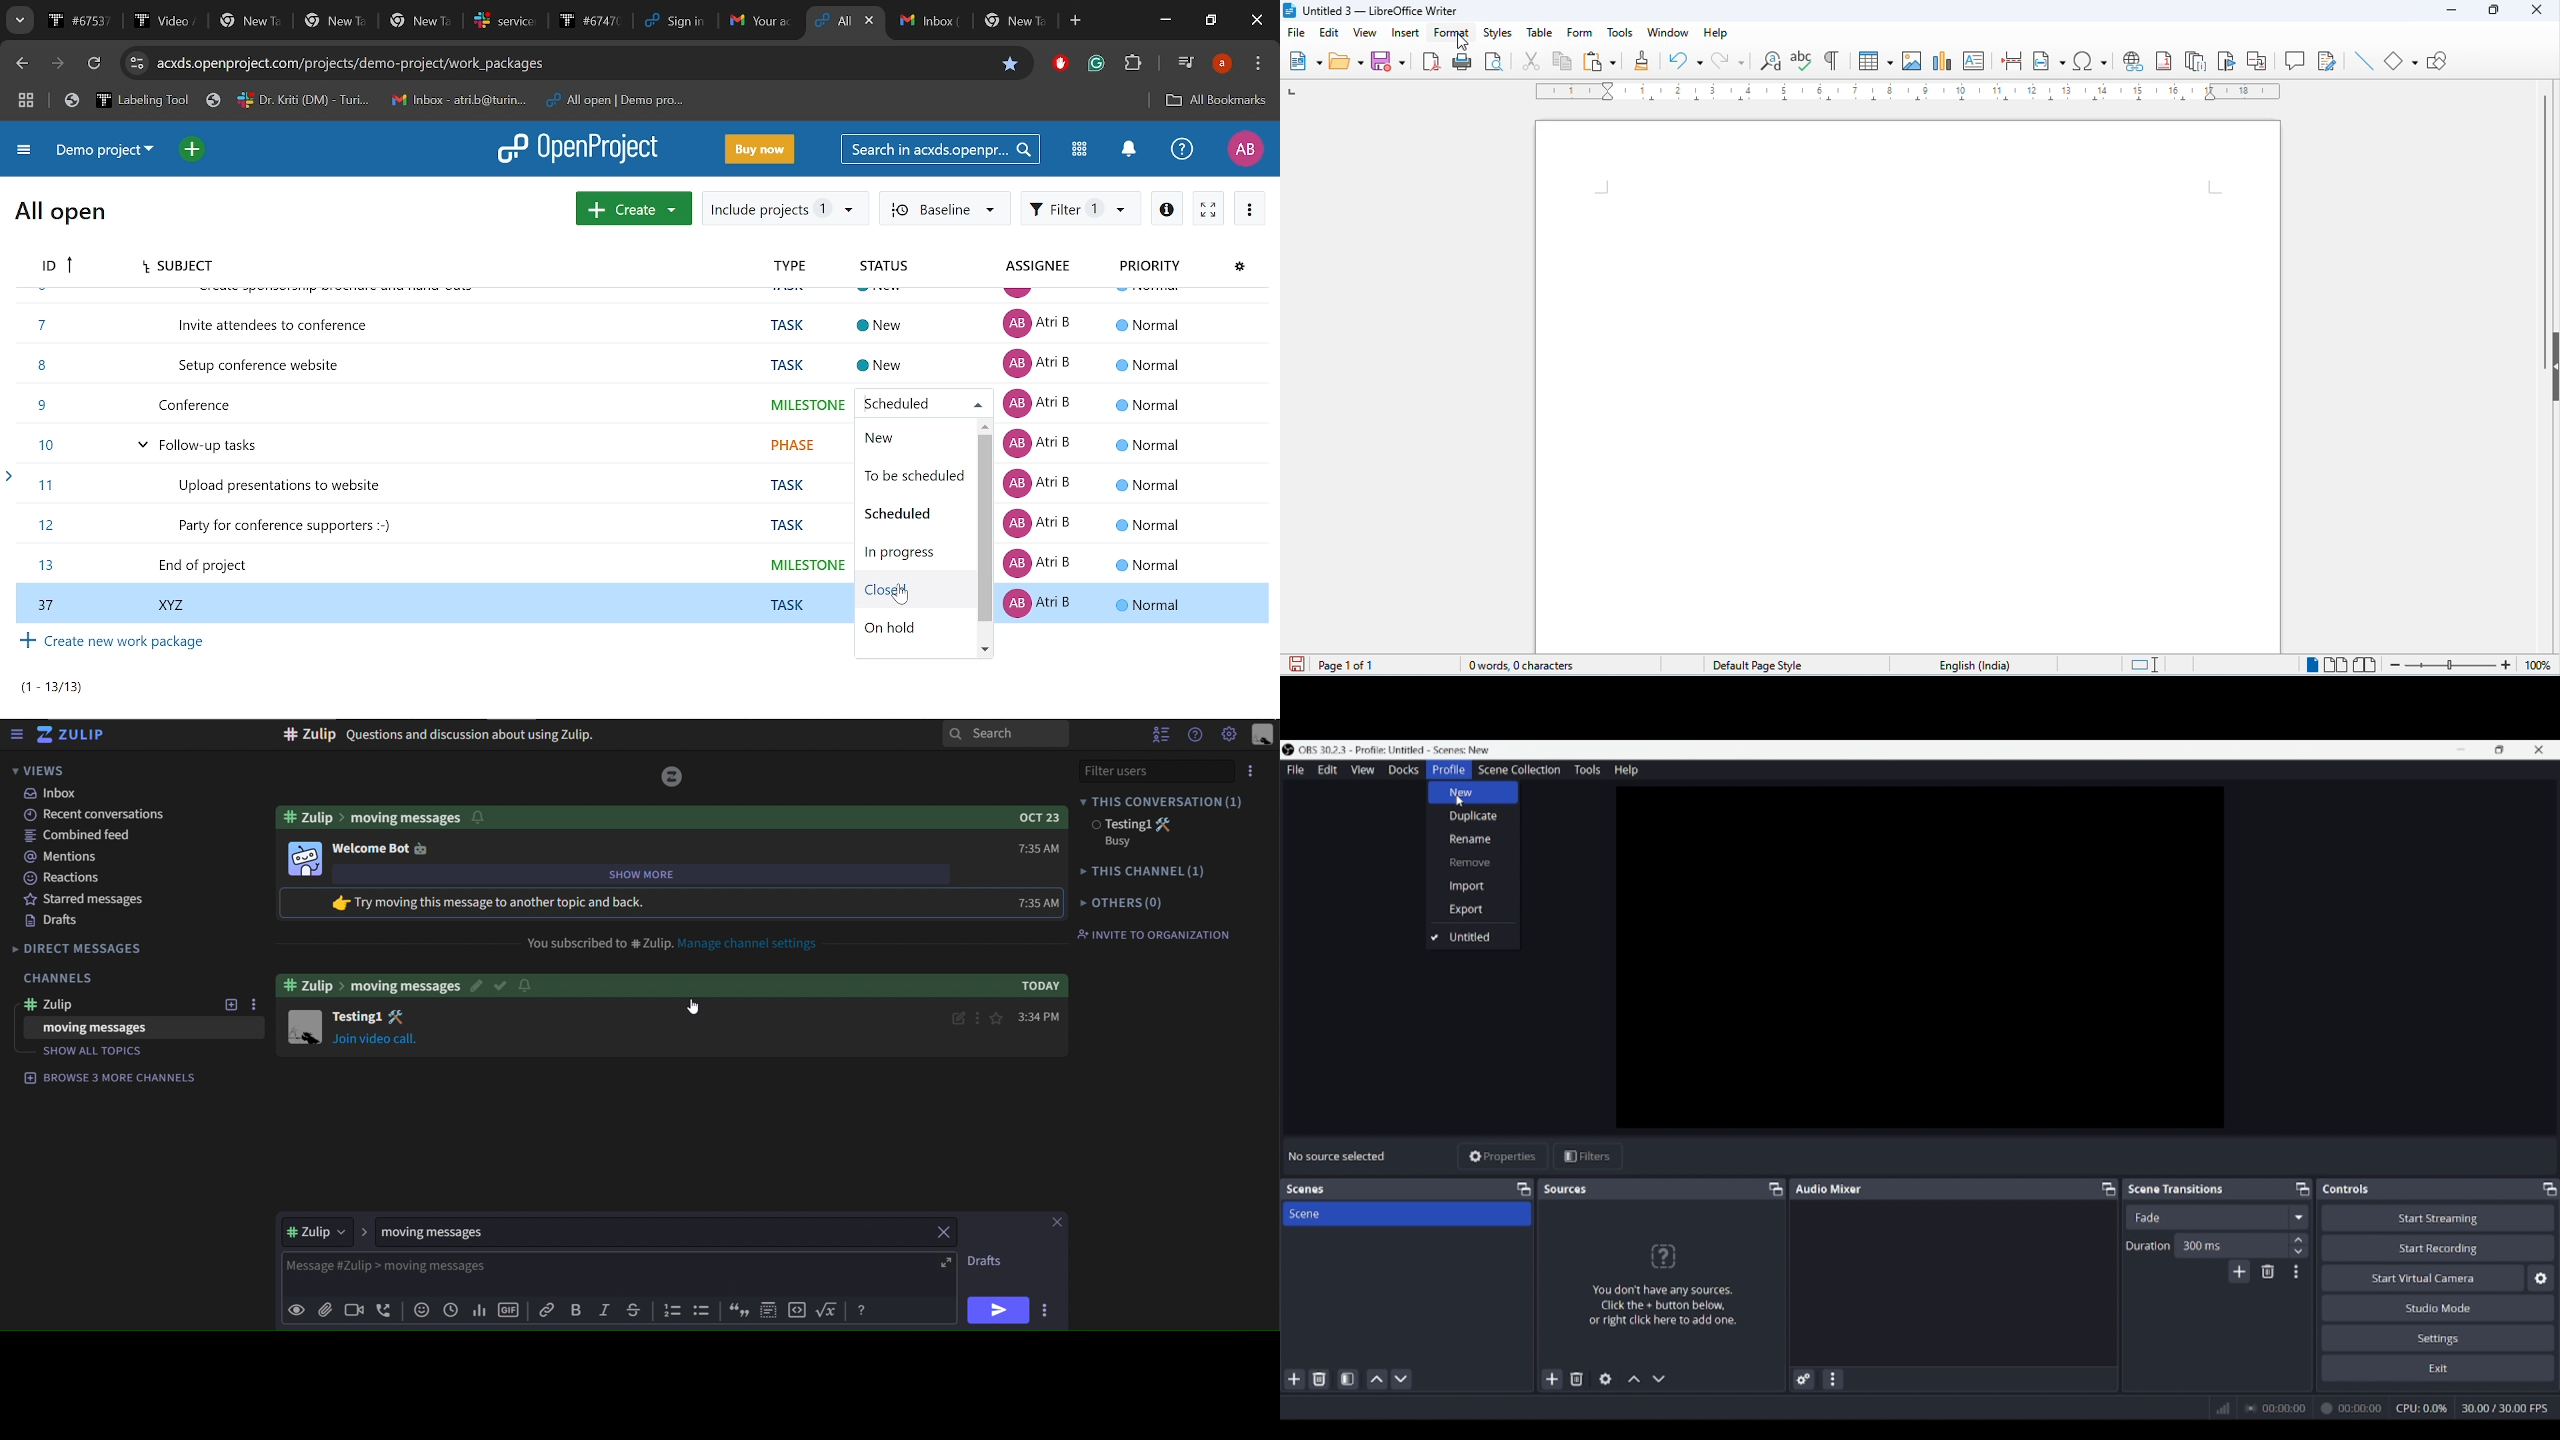 This screenshot has height=1456, width=2576. Describe the element at coordinates (1748, 663) in the screenshot. I see `default page style` at that location.